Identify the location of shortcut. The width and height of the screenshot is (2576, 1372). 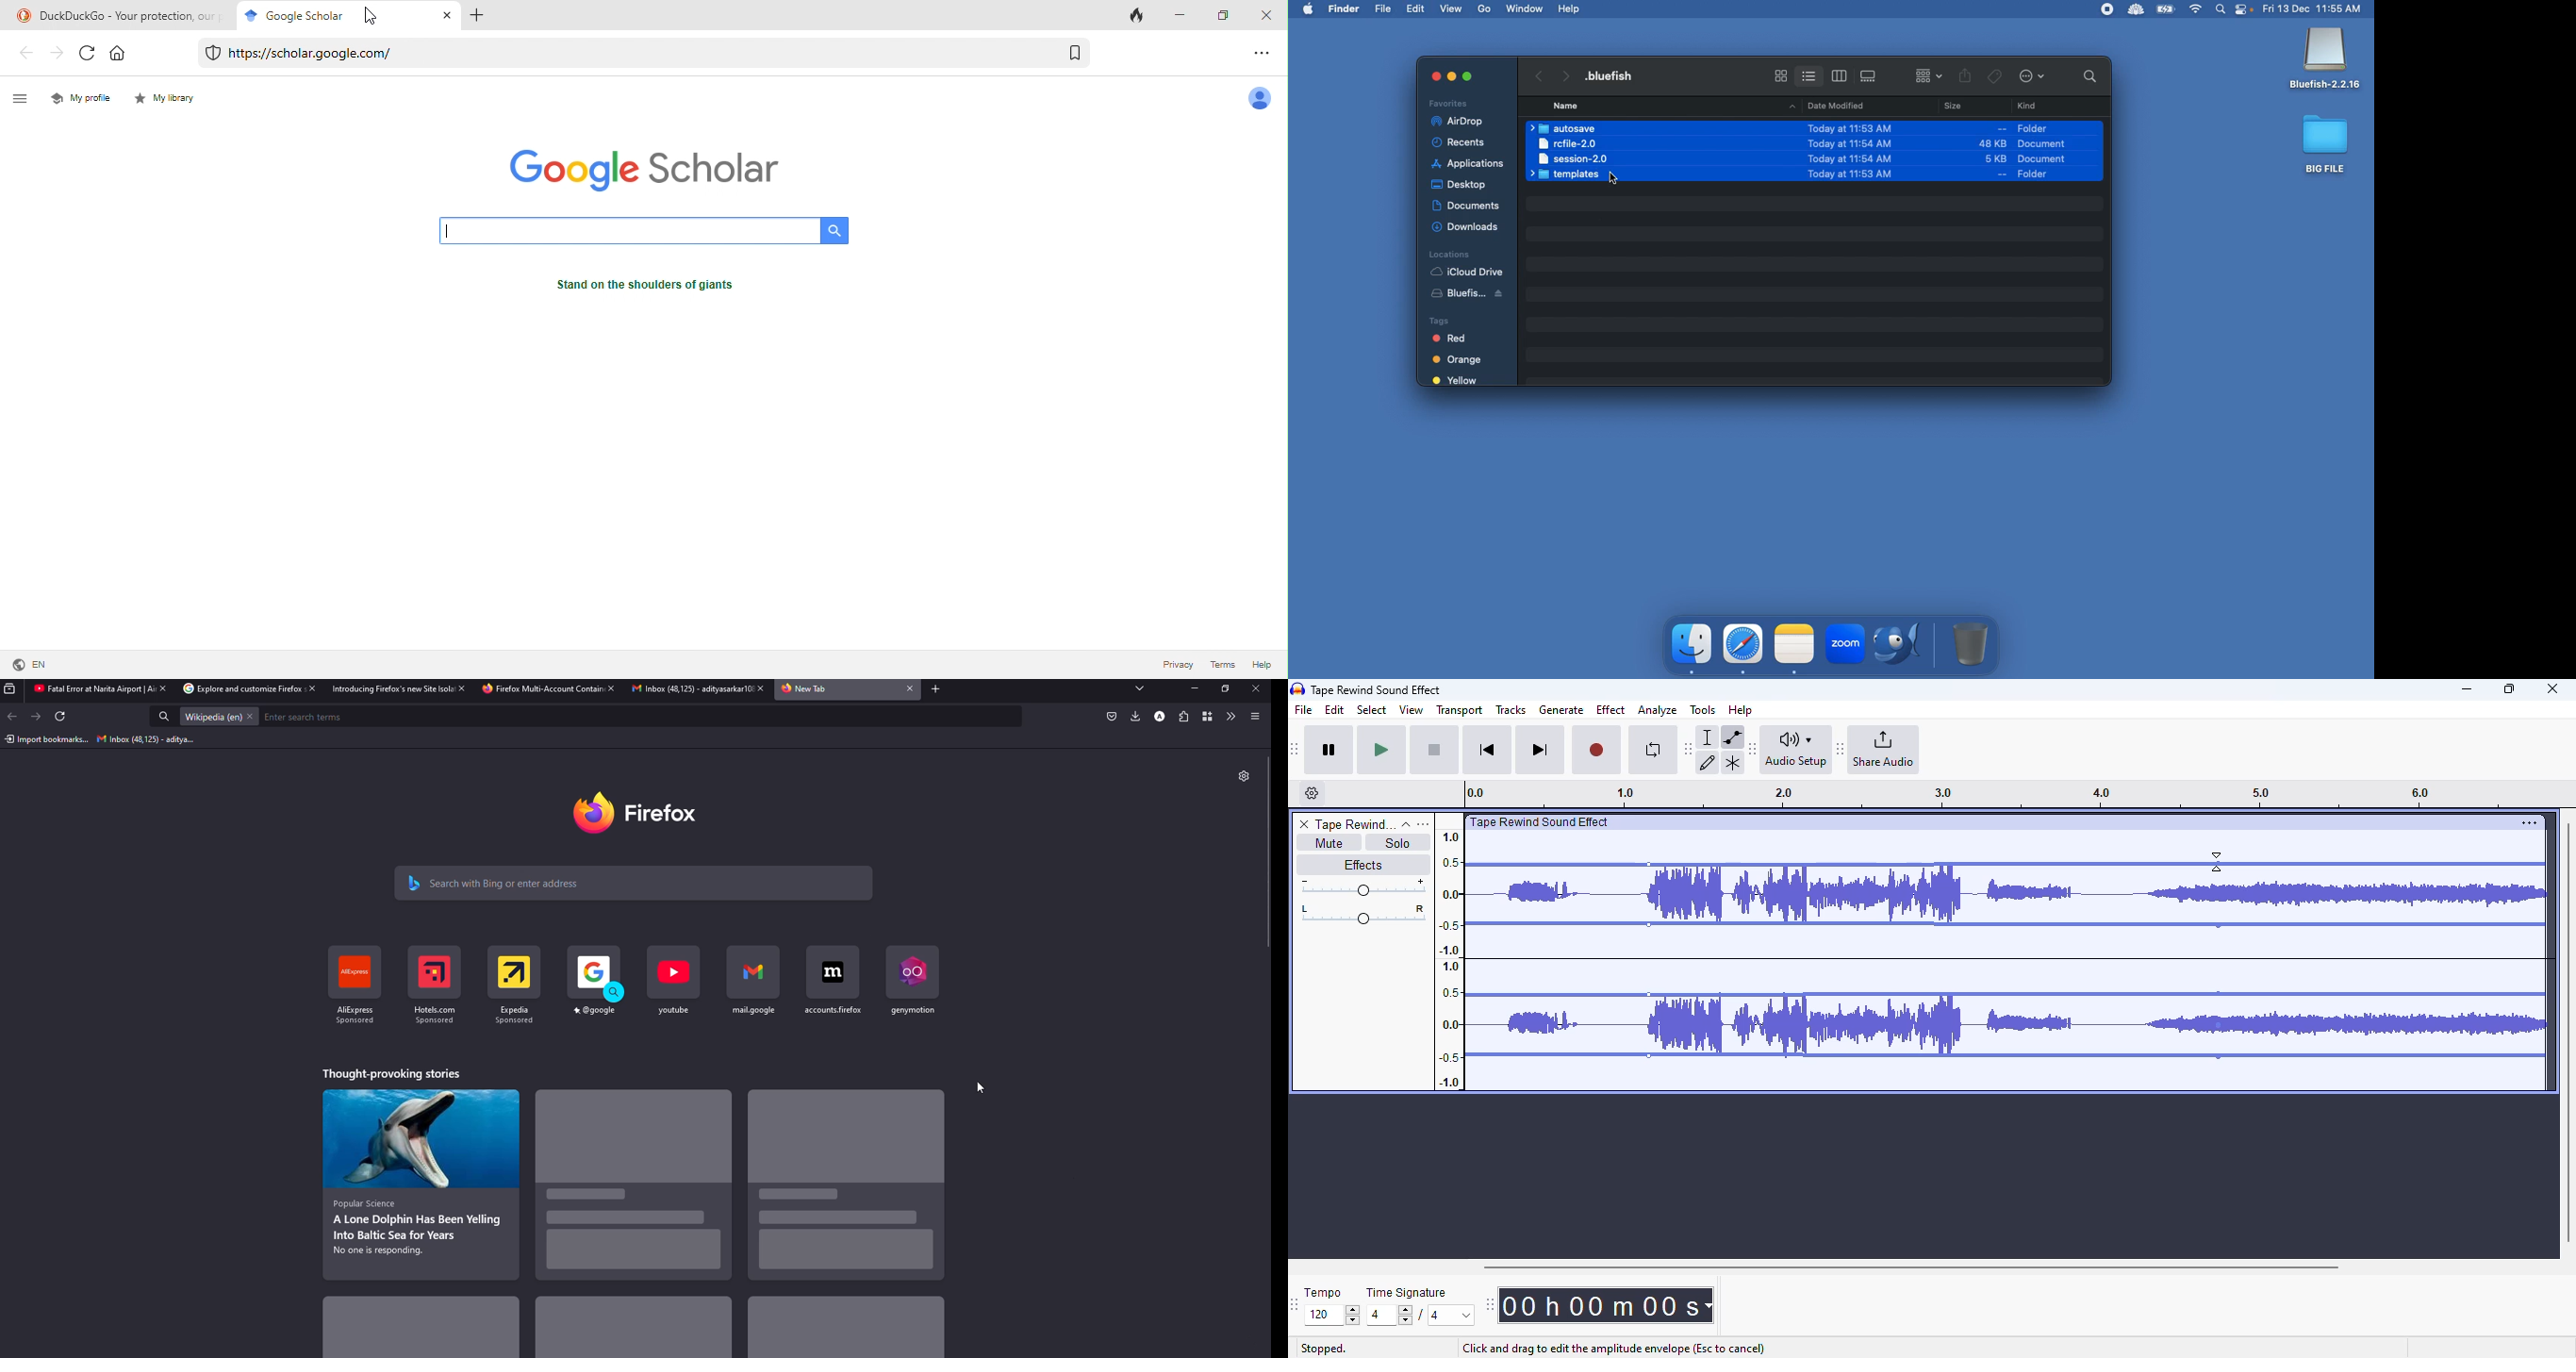
(911, 979).